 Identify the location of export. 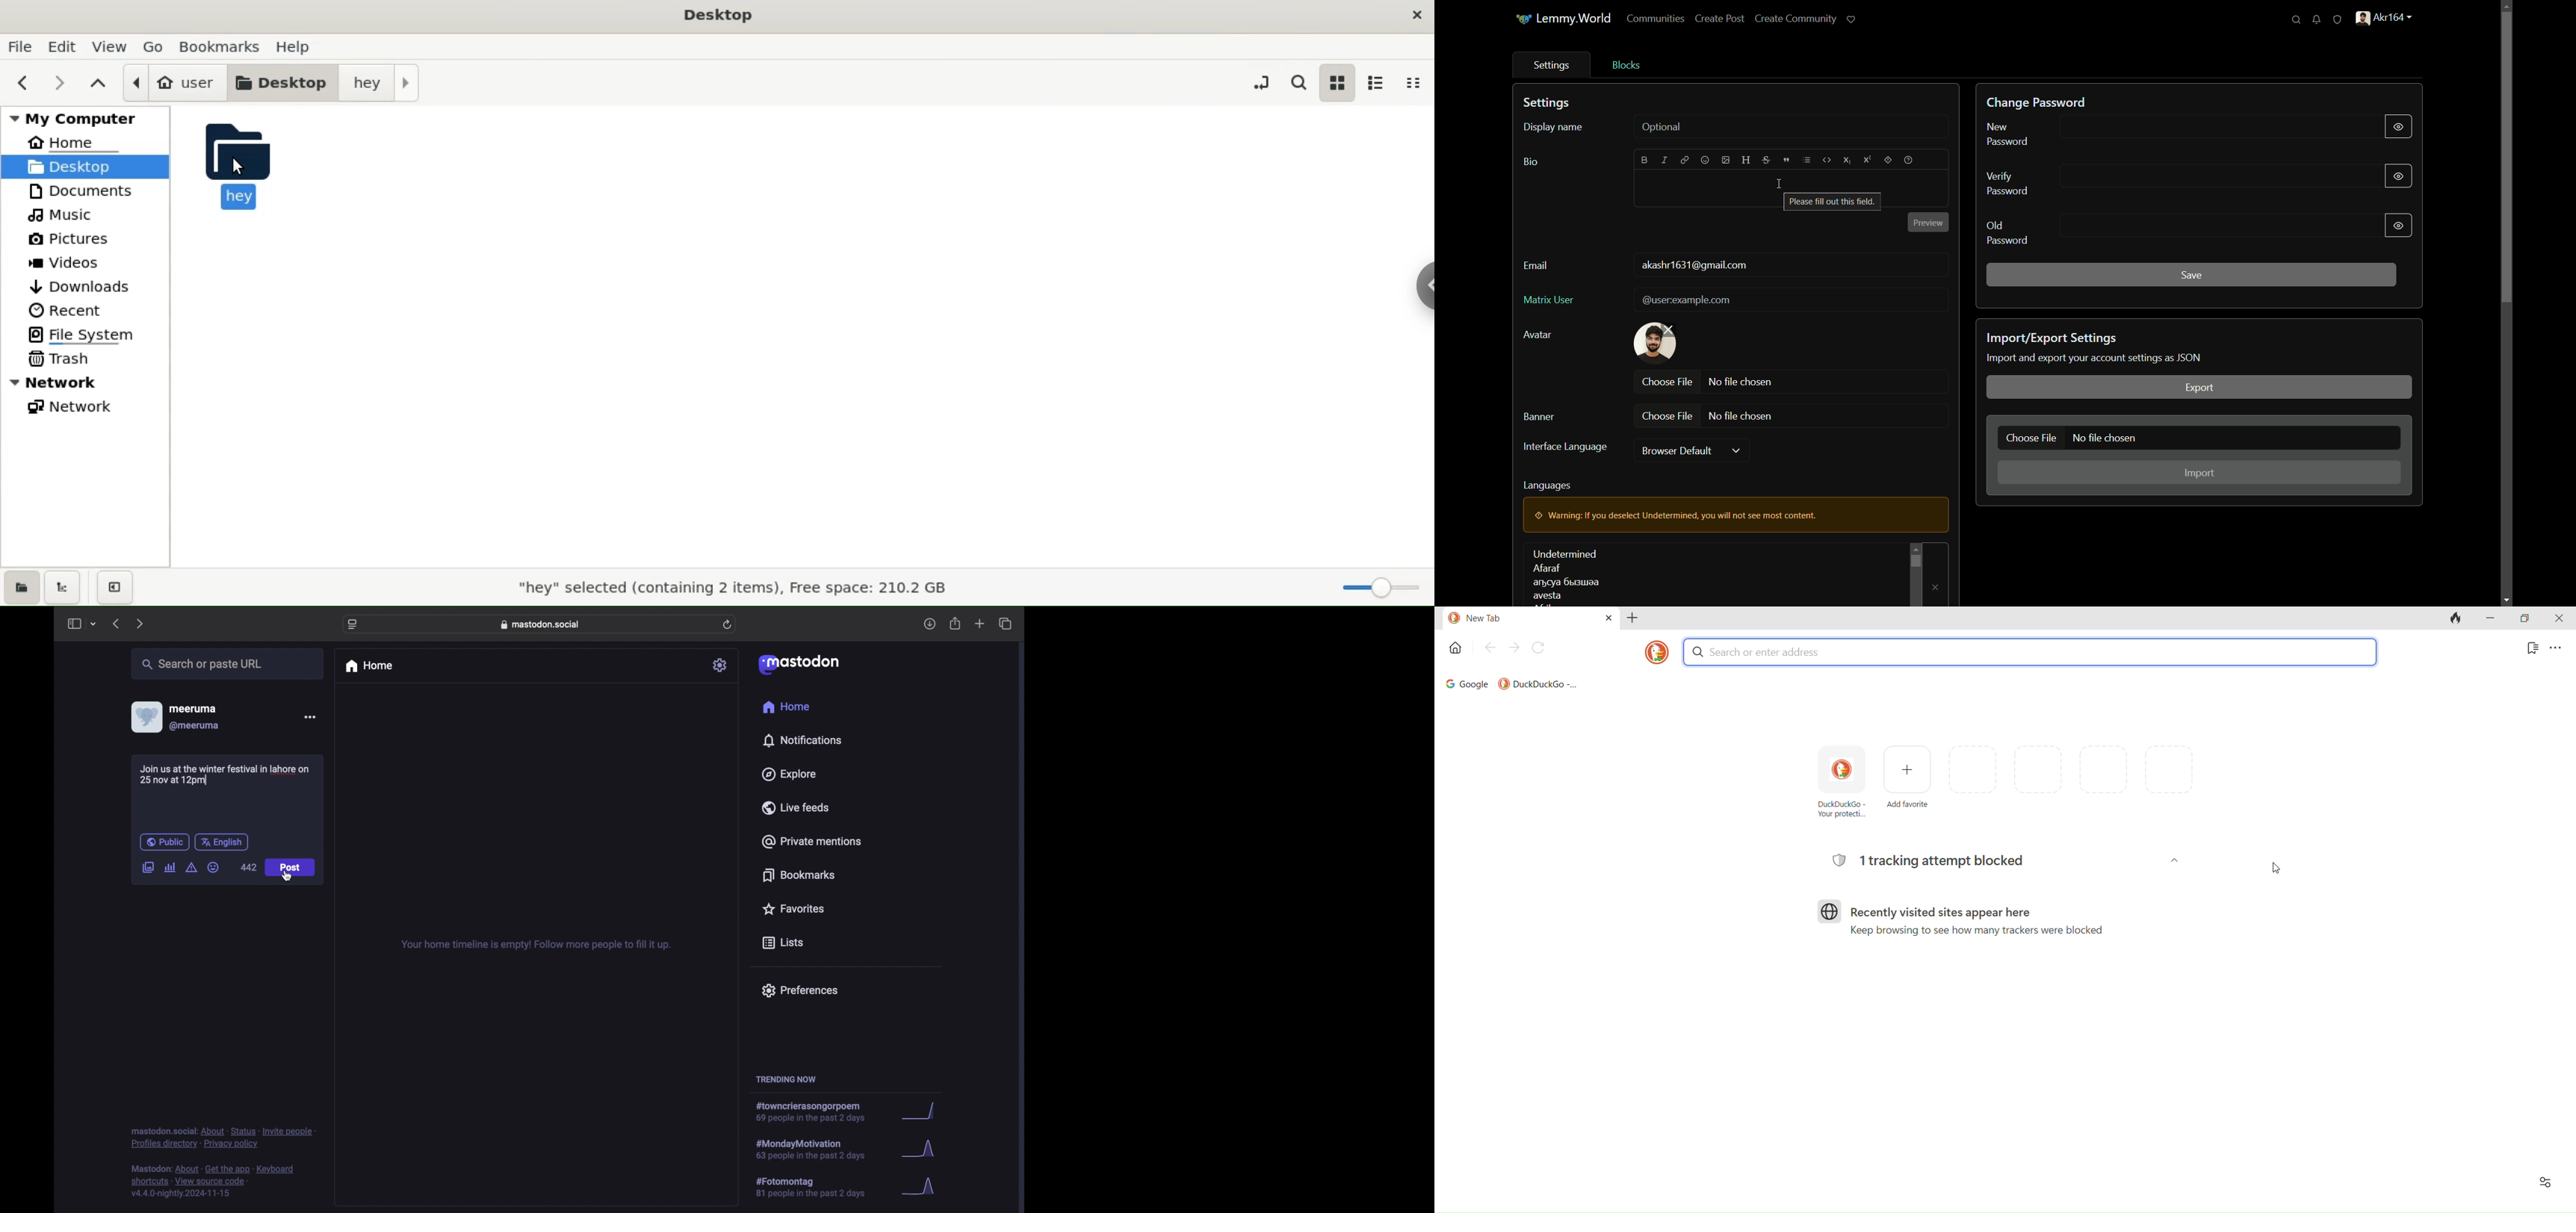
(2199, 386).